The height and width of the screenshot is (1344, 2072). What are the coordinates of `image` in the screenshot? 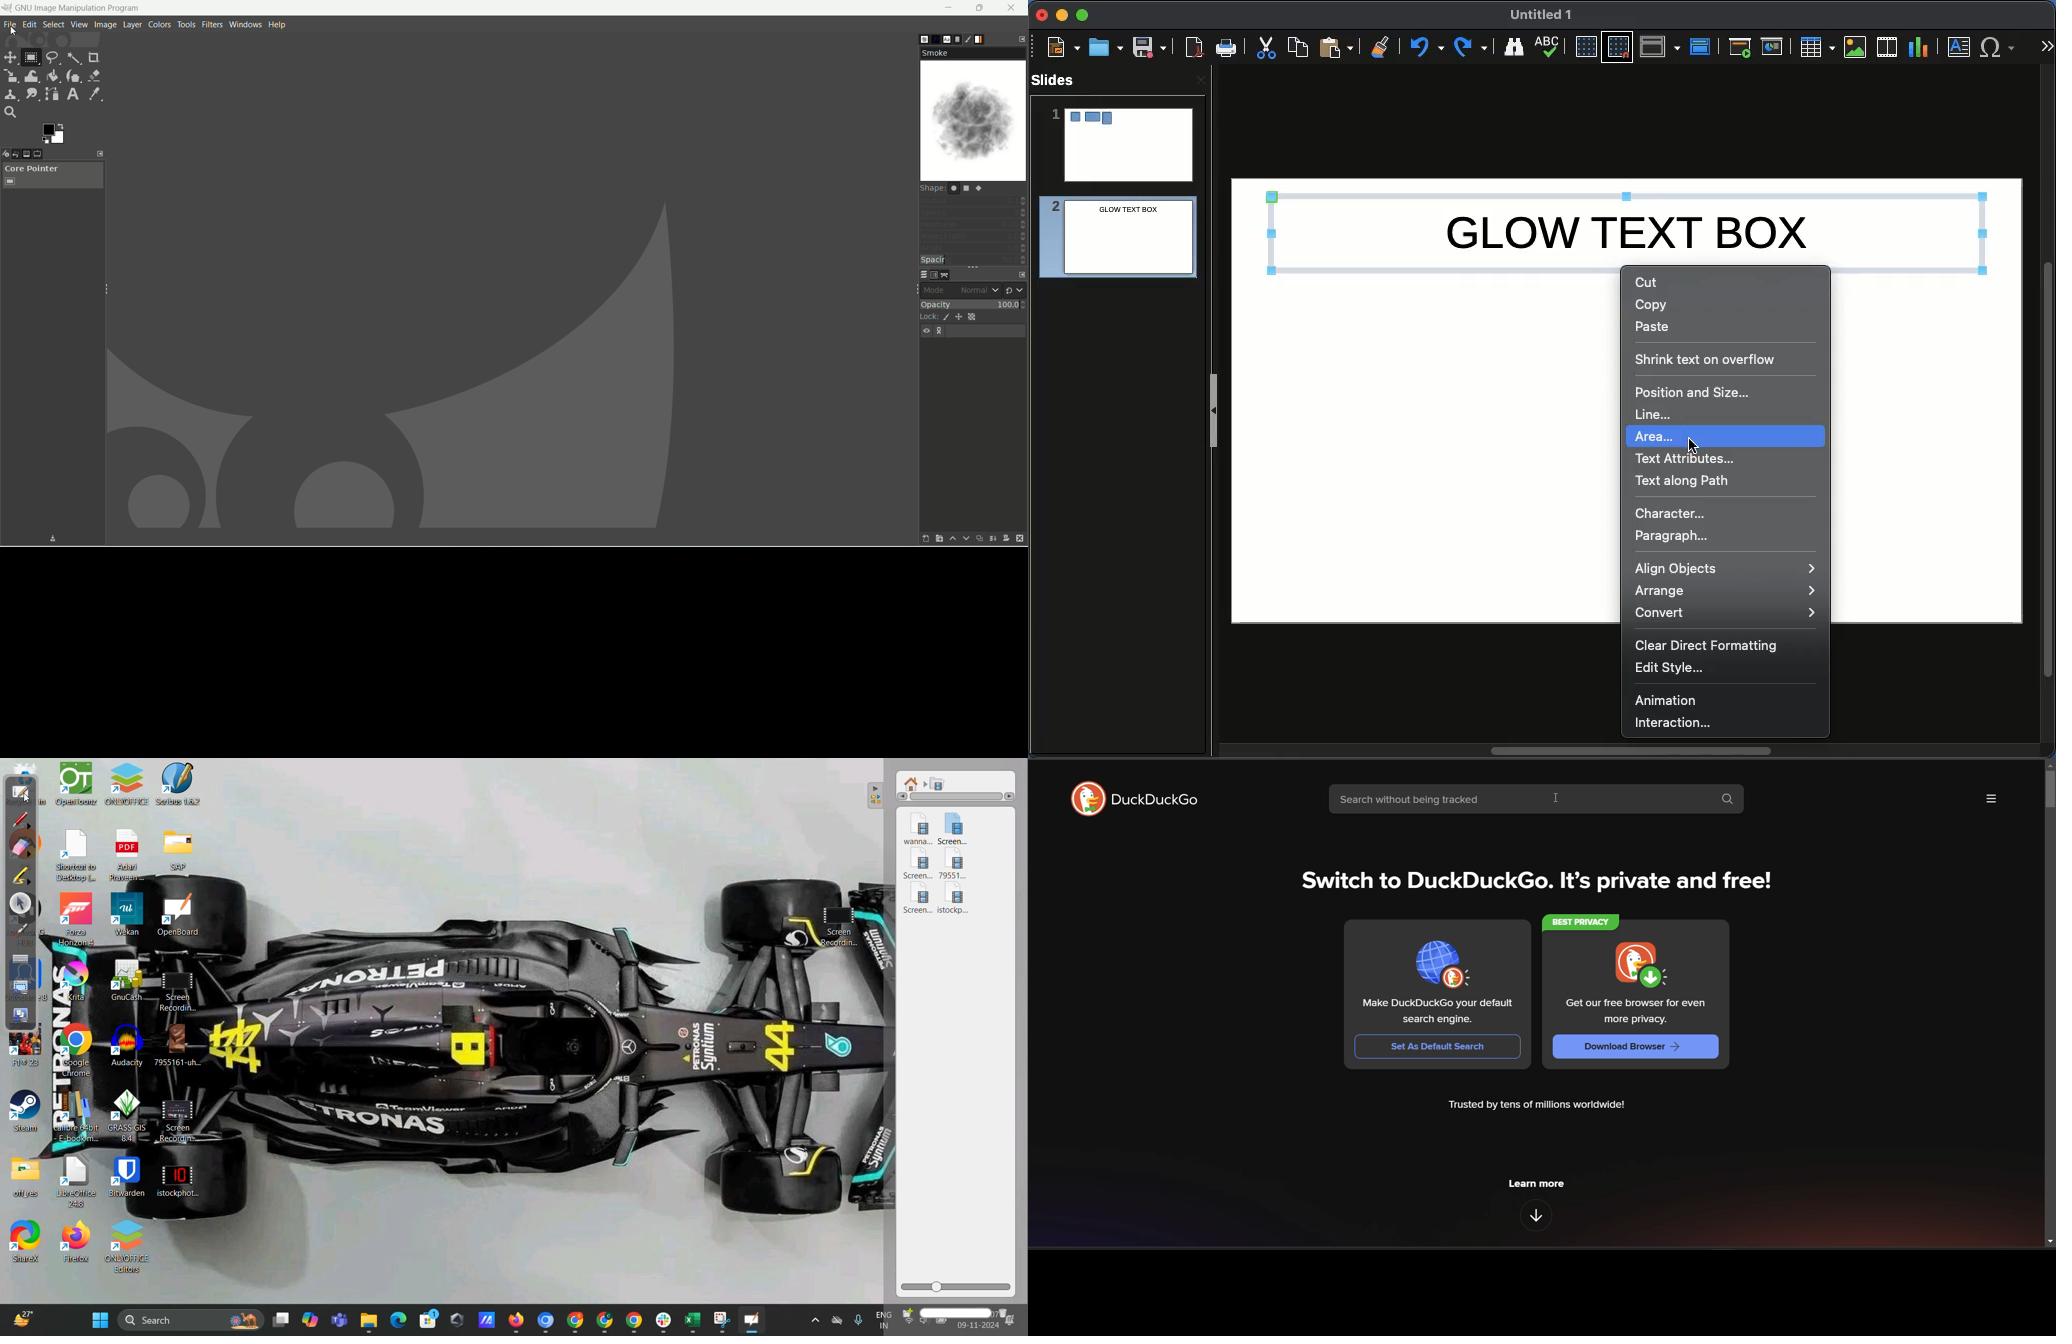 It's located at (105, 25).